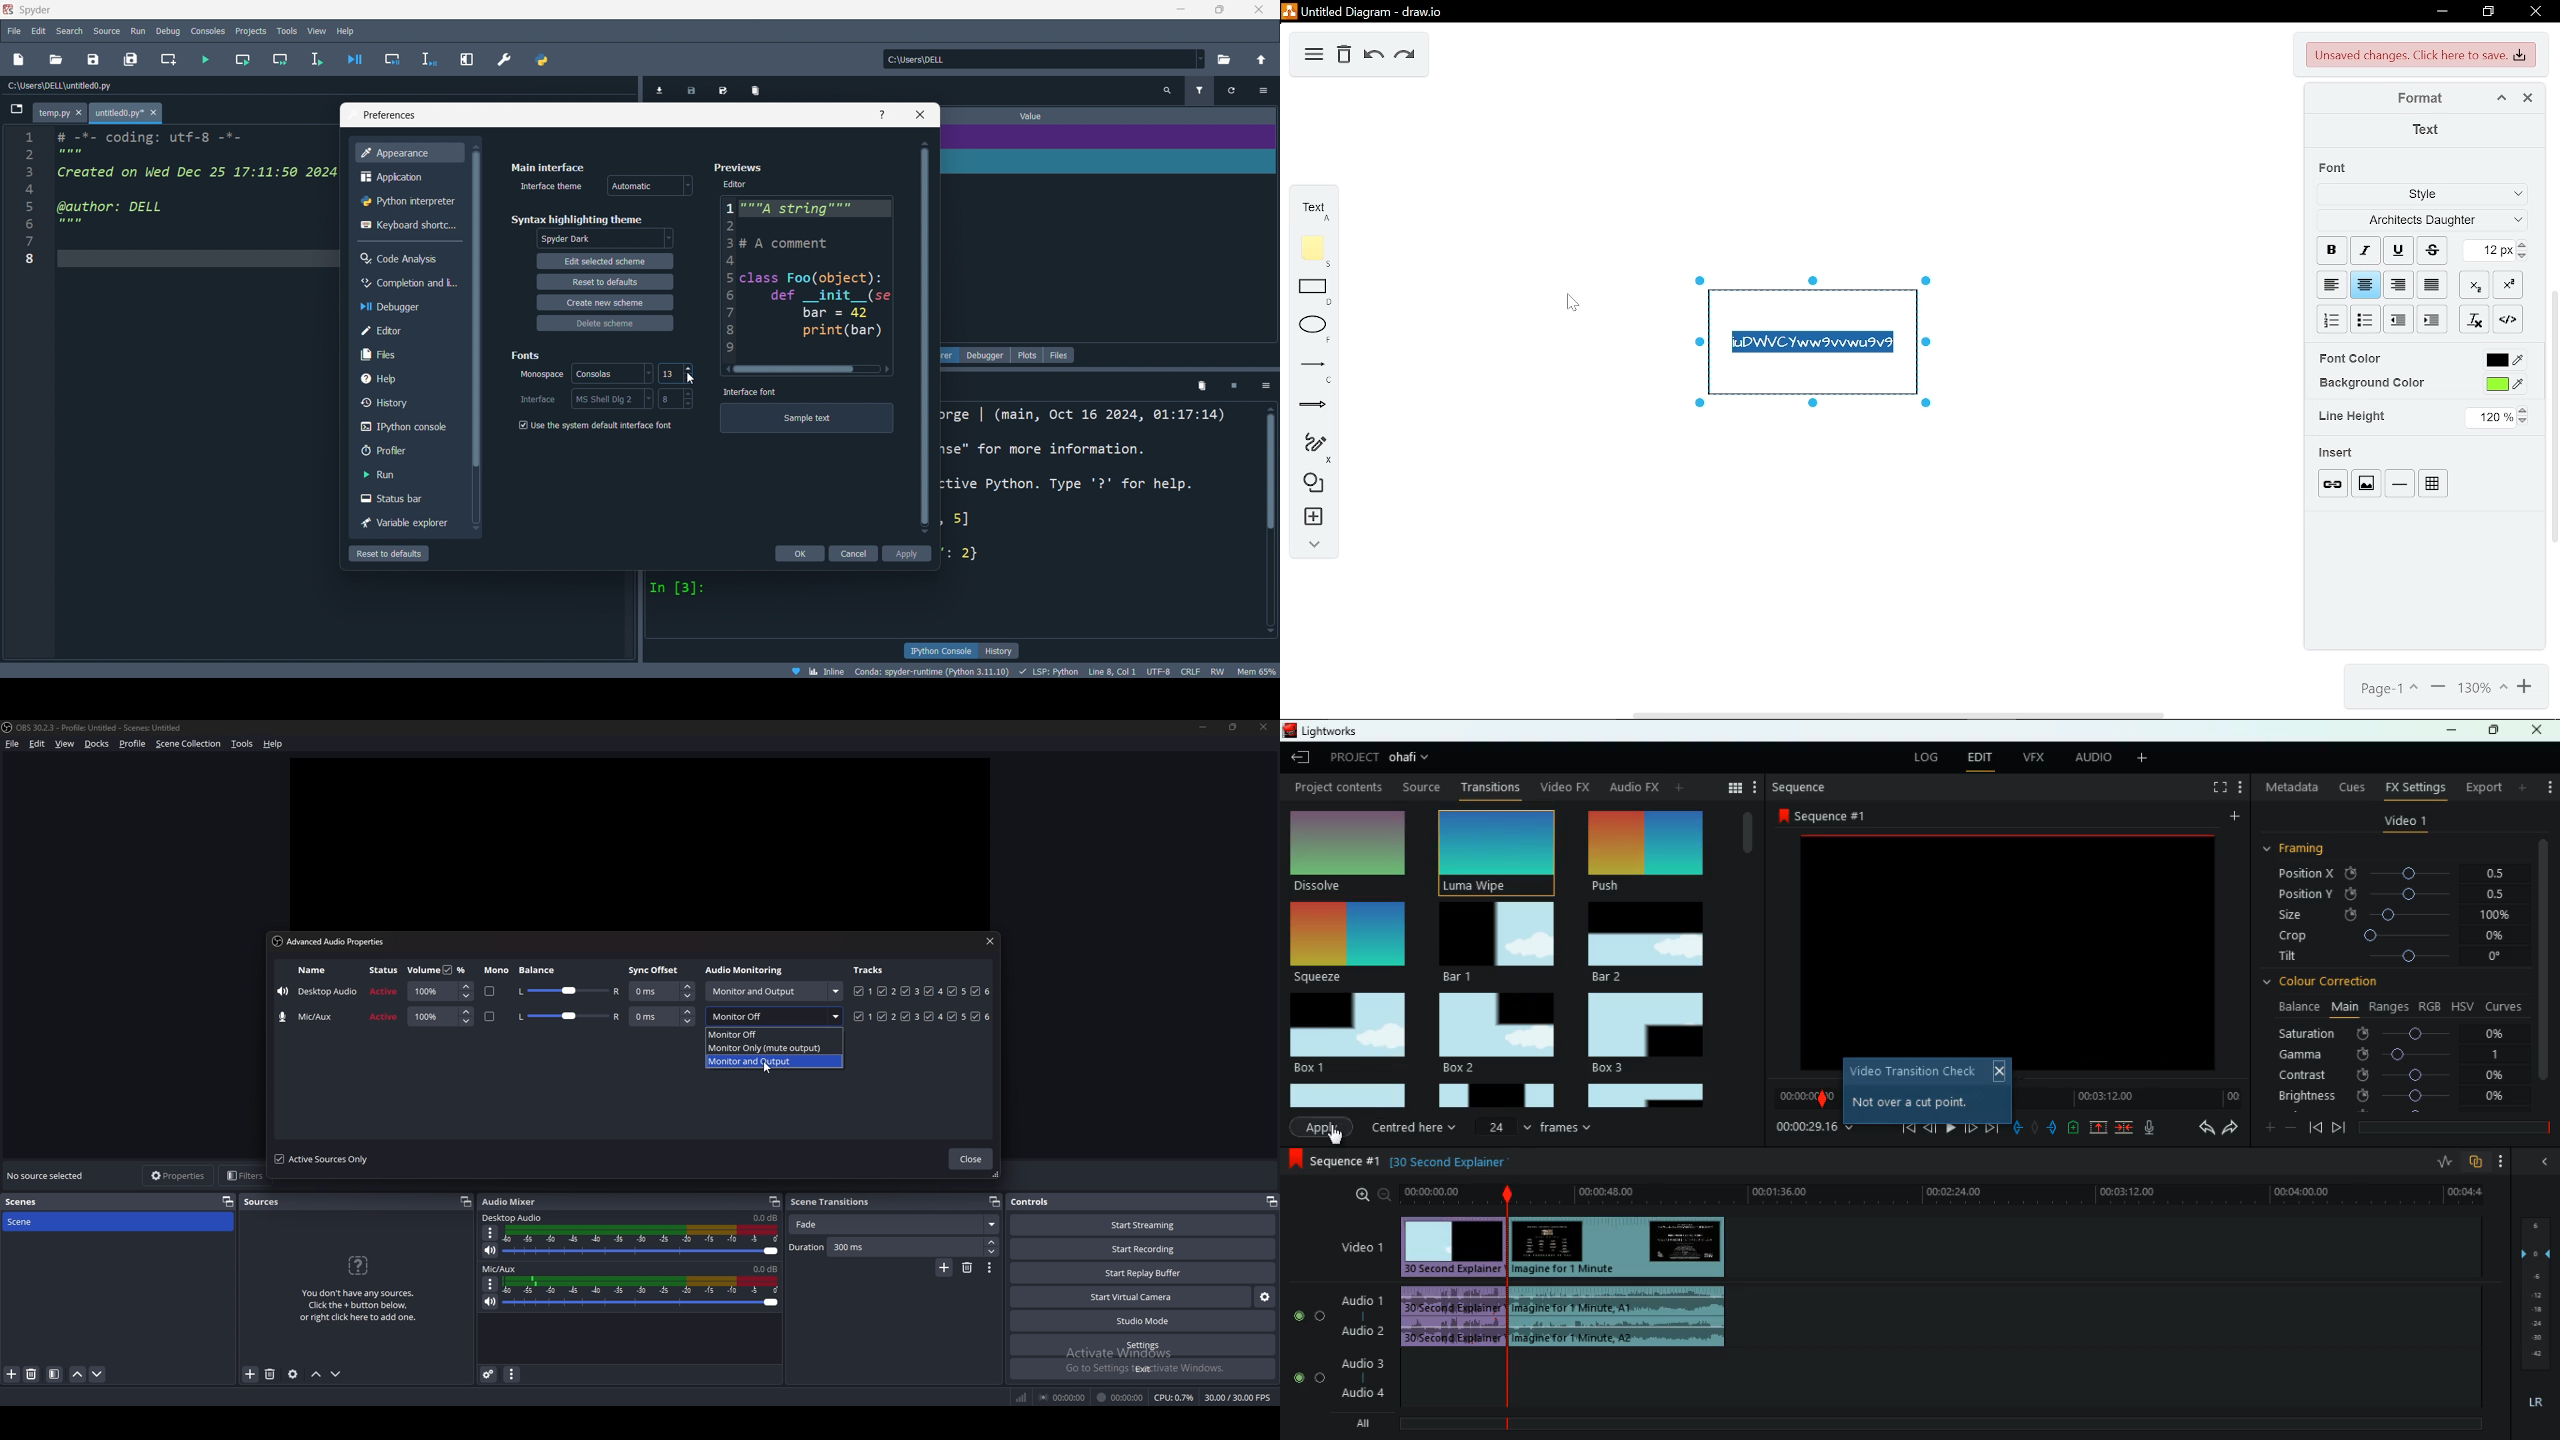  What do you see at coordinates (773, 1049) in the screenshot?
I see `monitor only` at bounding box center [773, 1049].